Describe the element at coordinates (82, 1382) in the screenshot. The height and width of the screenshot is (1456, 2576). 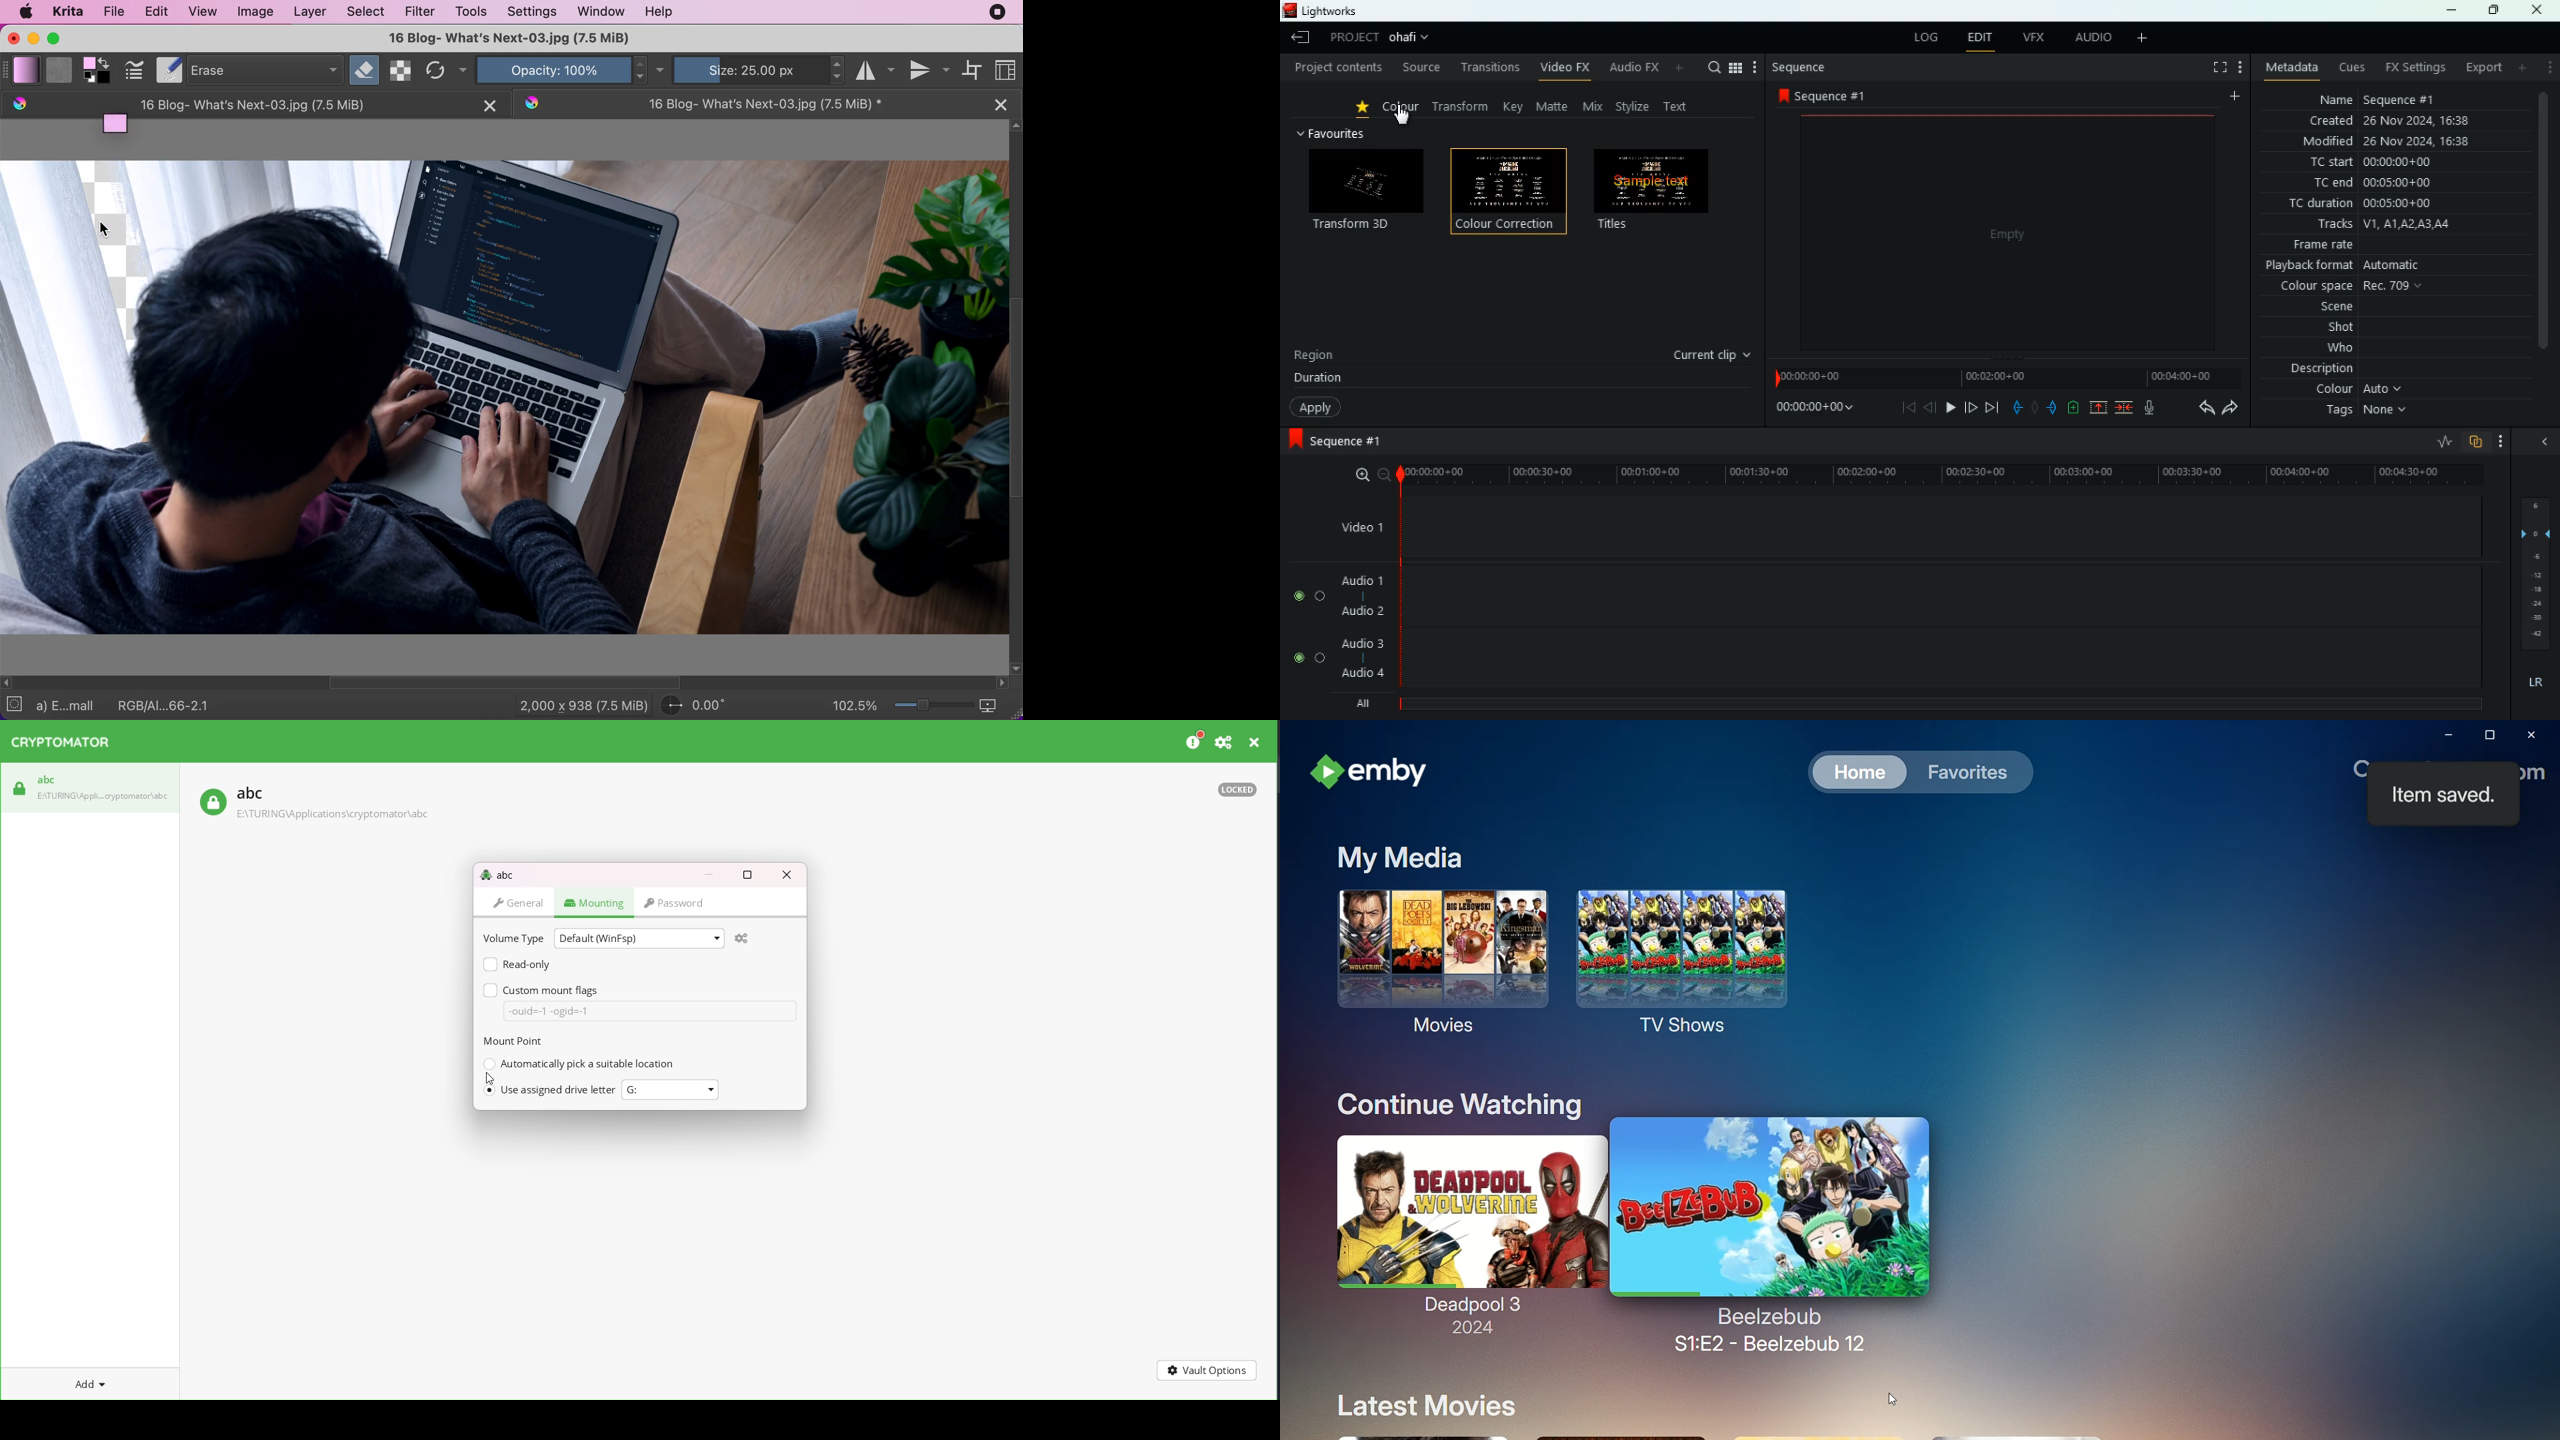
I see `add` at that location.